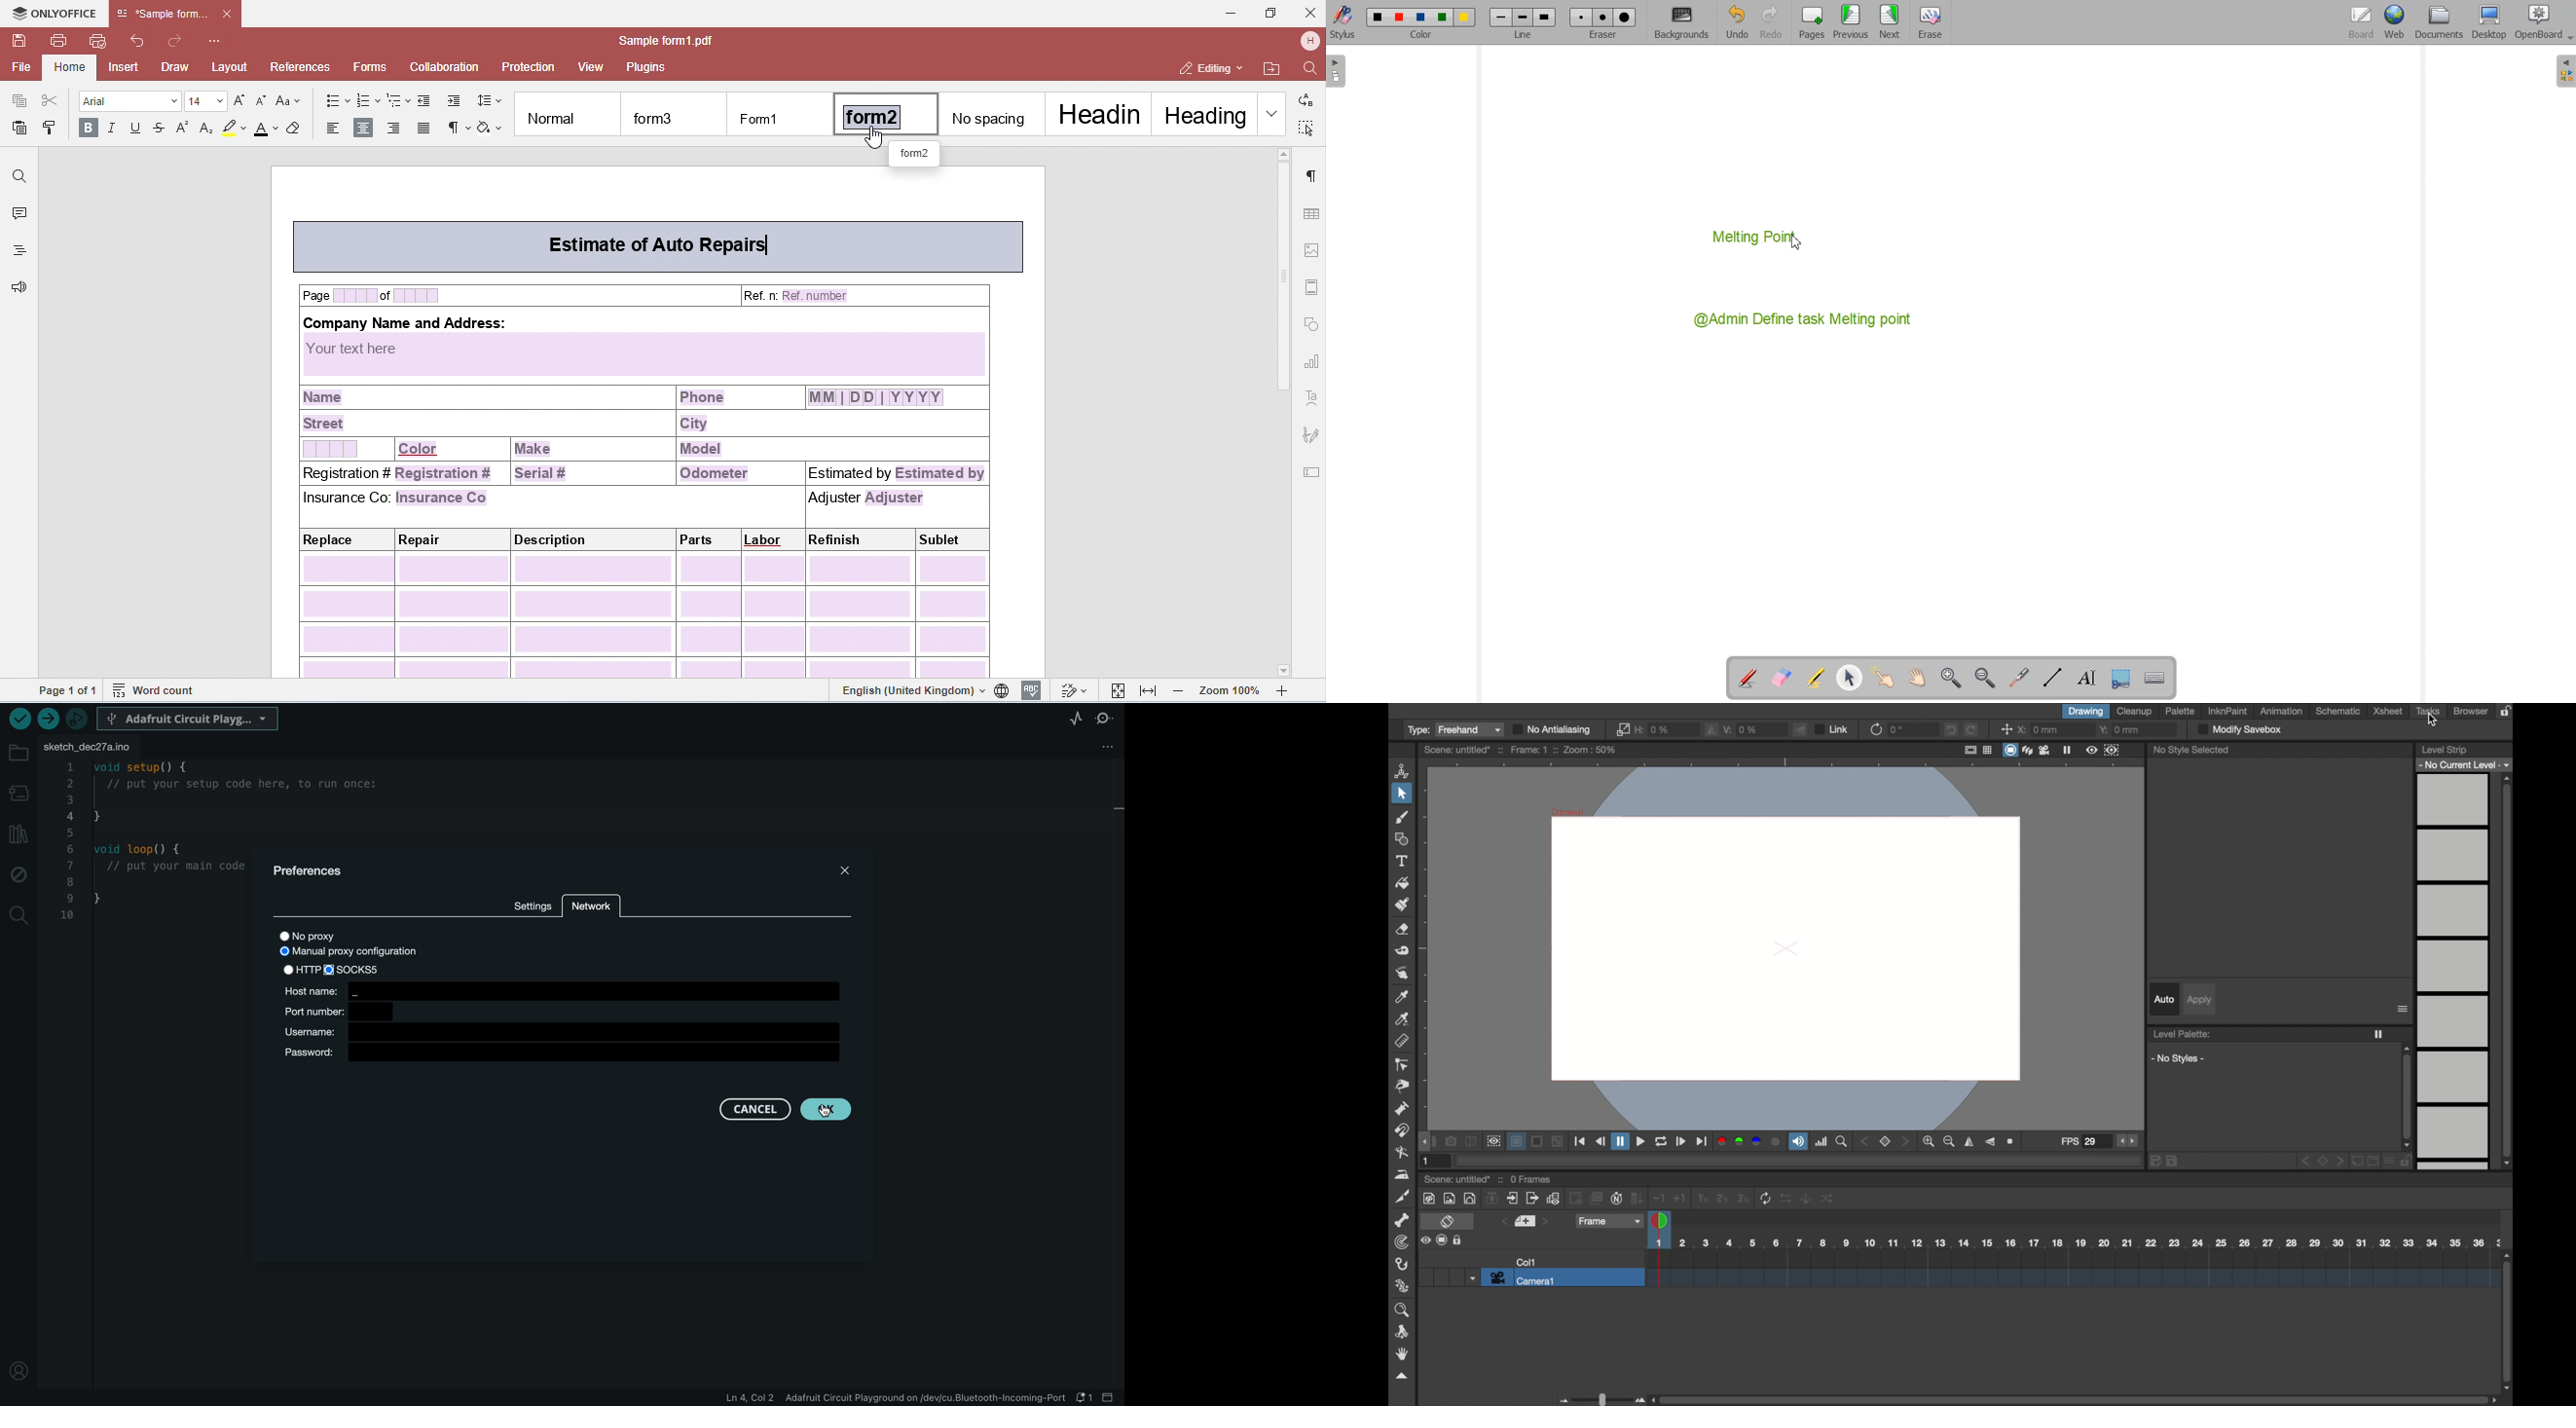 The image size is (2576, 1428). What do you see at coordinates (1403, 997) in the screenshot?
I see `color picker tool` at bounding box center [1403, 997].